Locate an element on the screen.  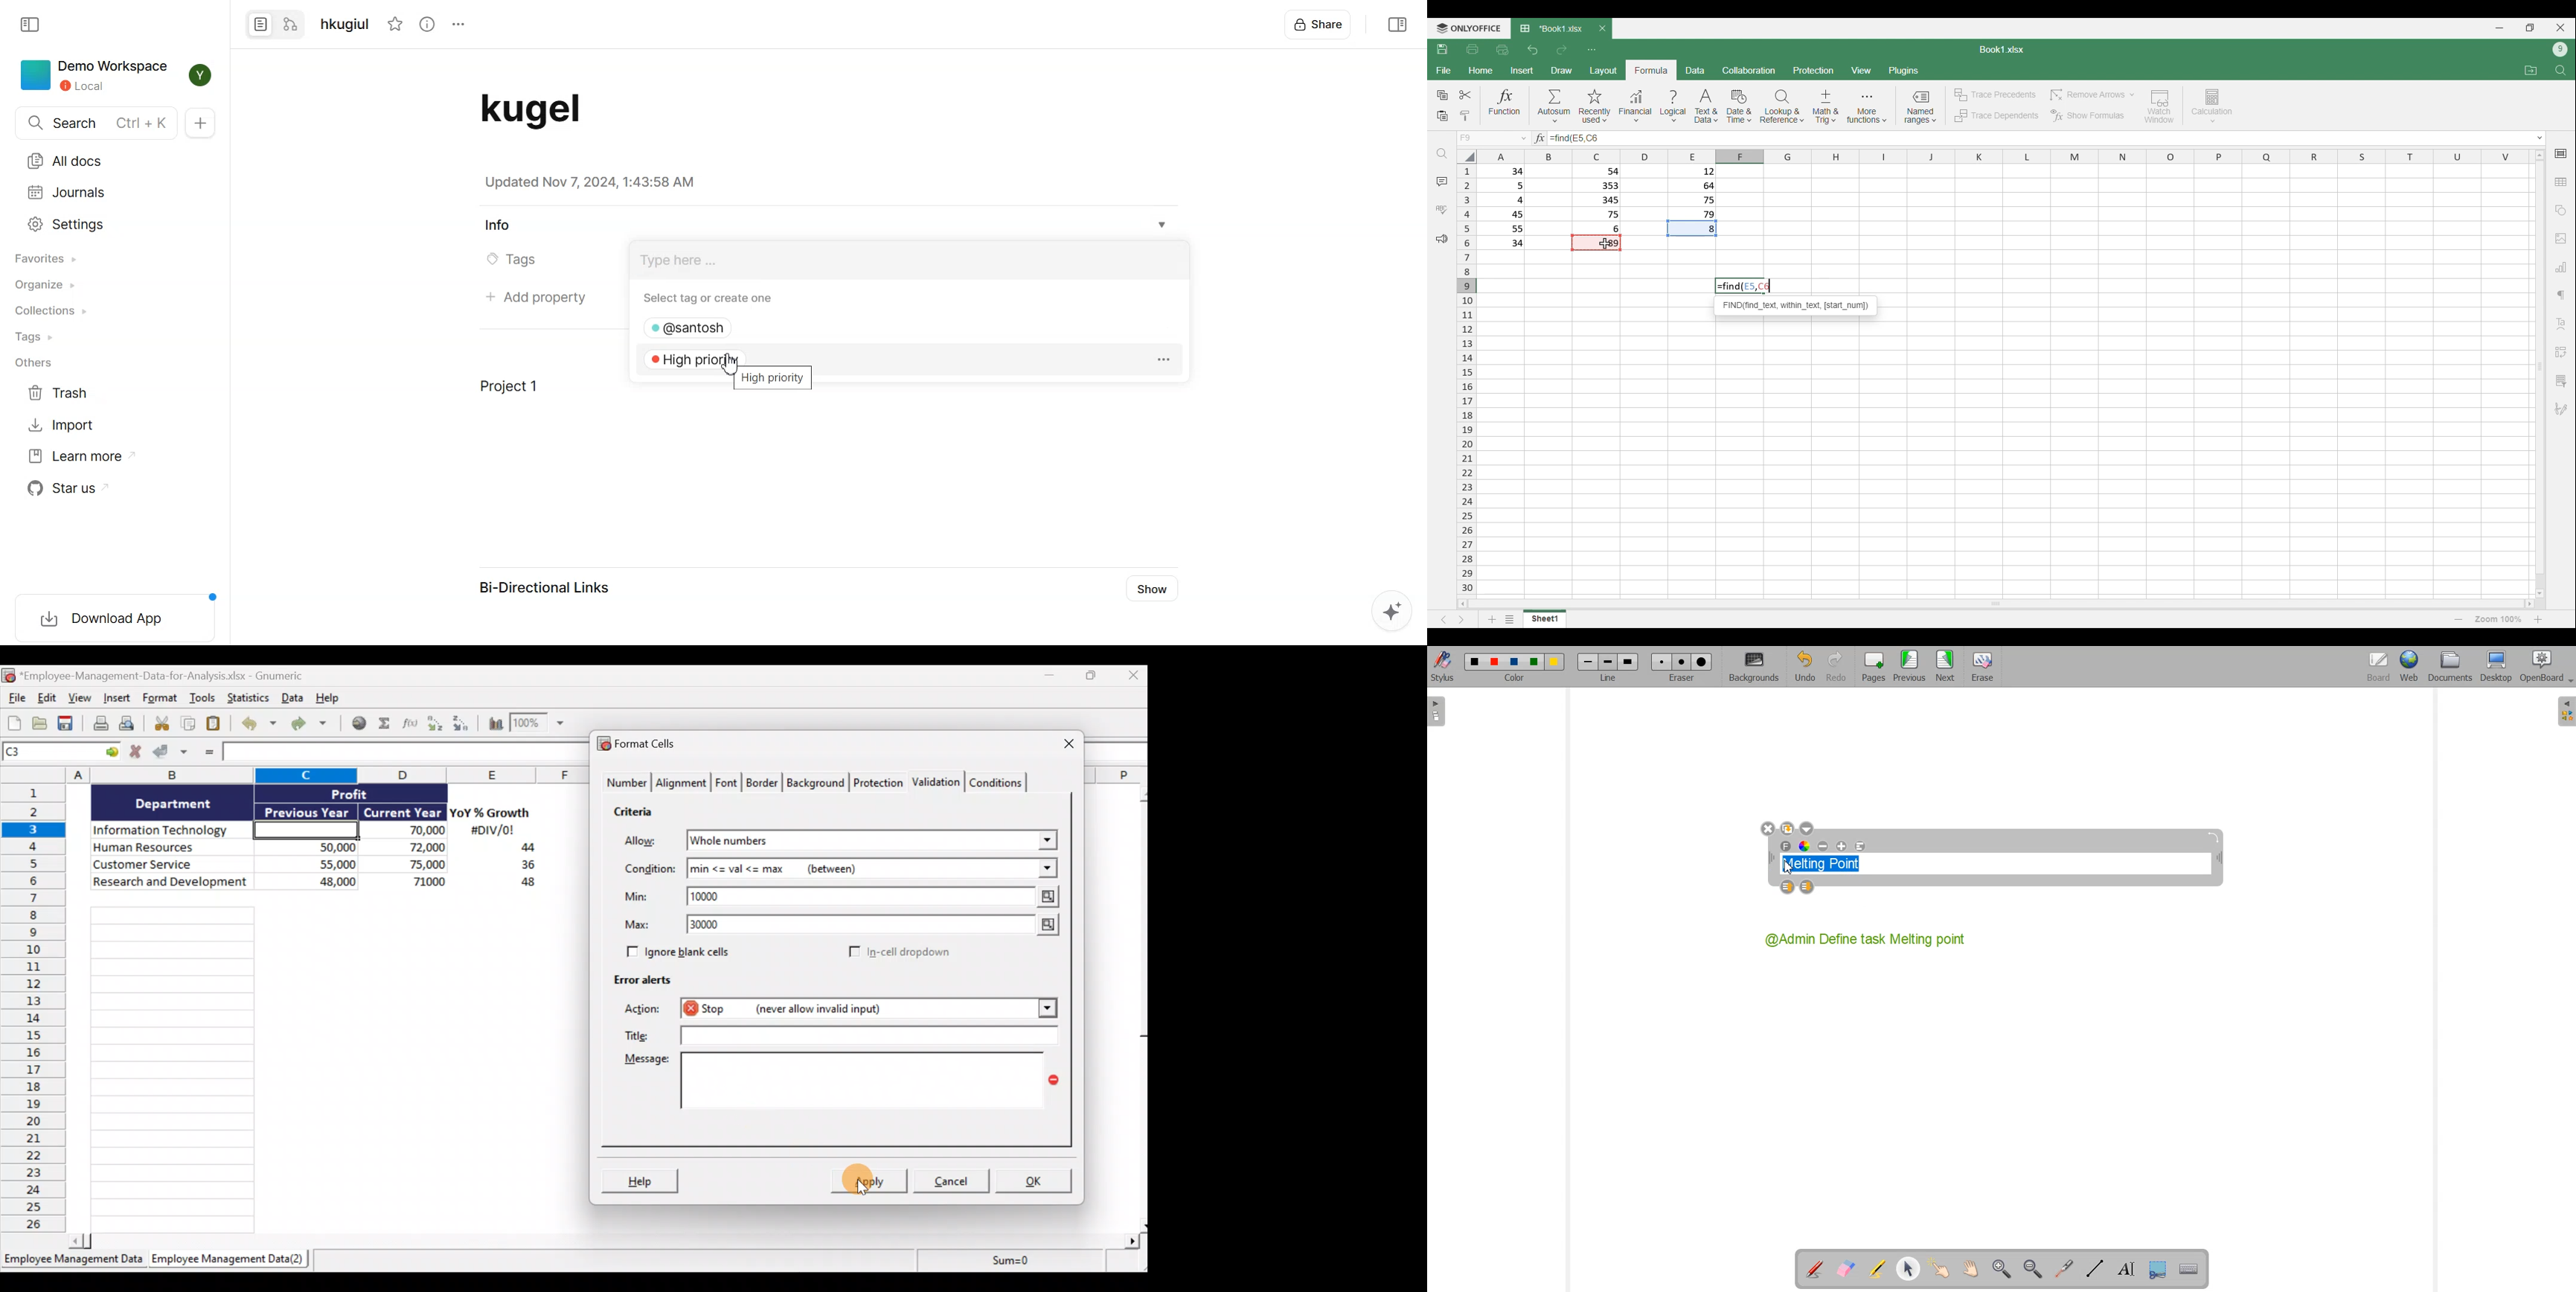
Layout menu is located at coordinates (1604, 70).